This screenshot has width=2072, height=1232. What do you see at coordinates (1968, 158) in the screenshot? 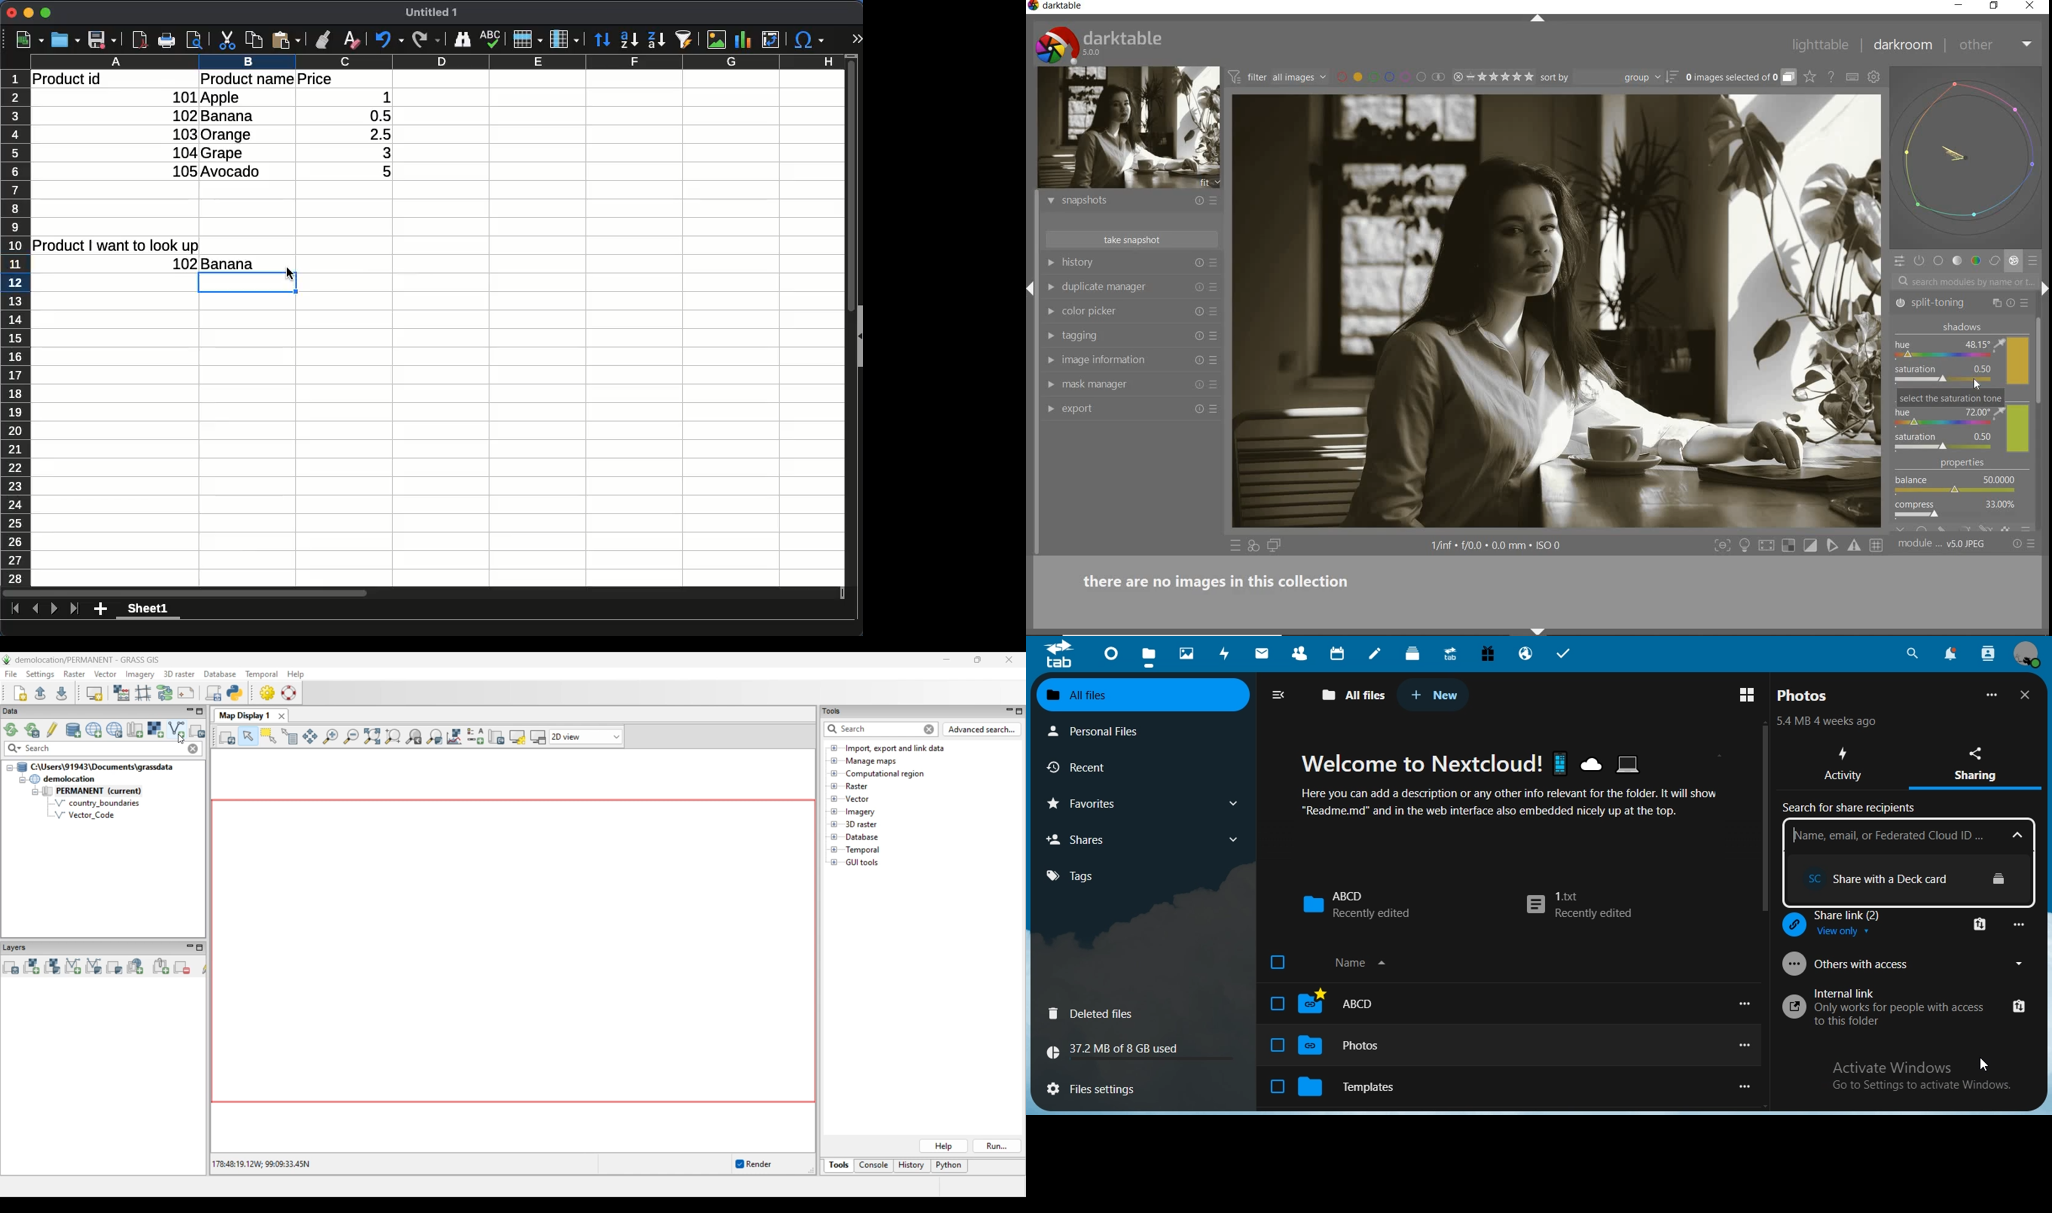
I see `waveform` at bounding box center [1968, 158].